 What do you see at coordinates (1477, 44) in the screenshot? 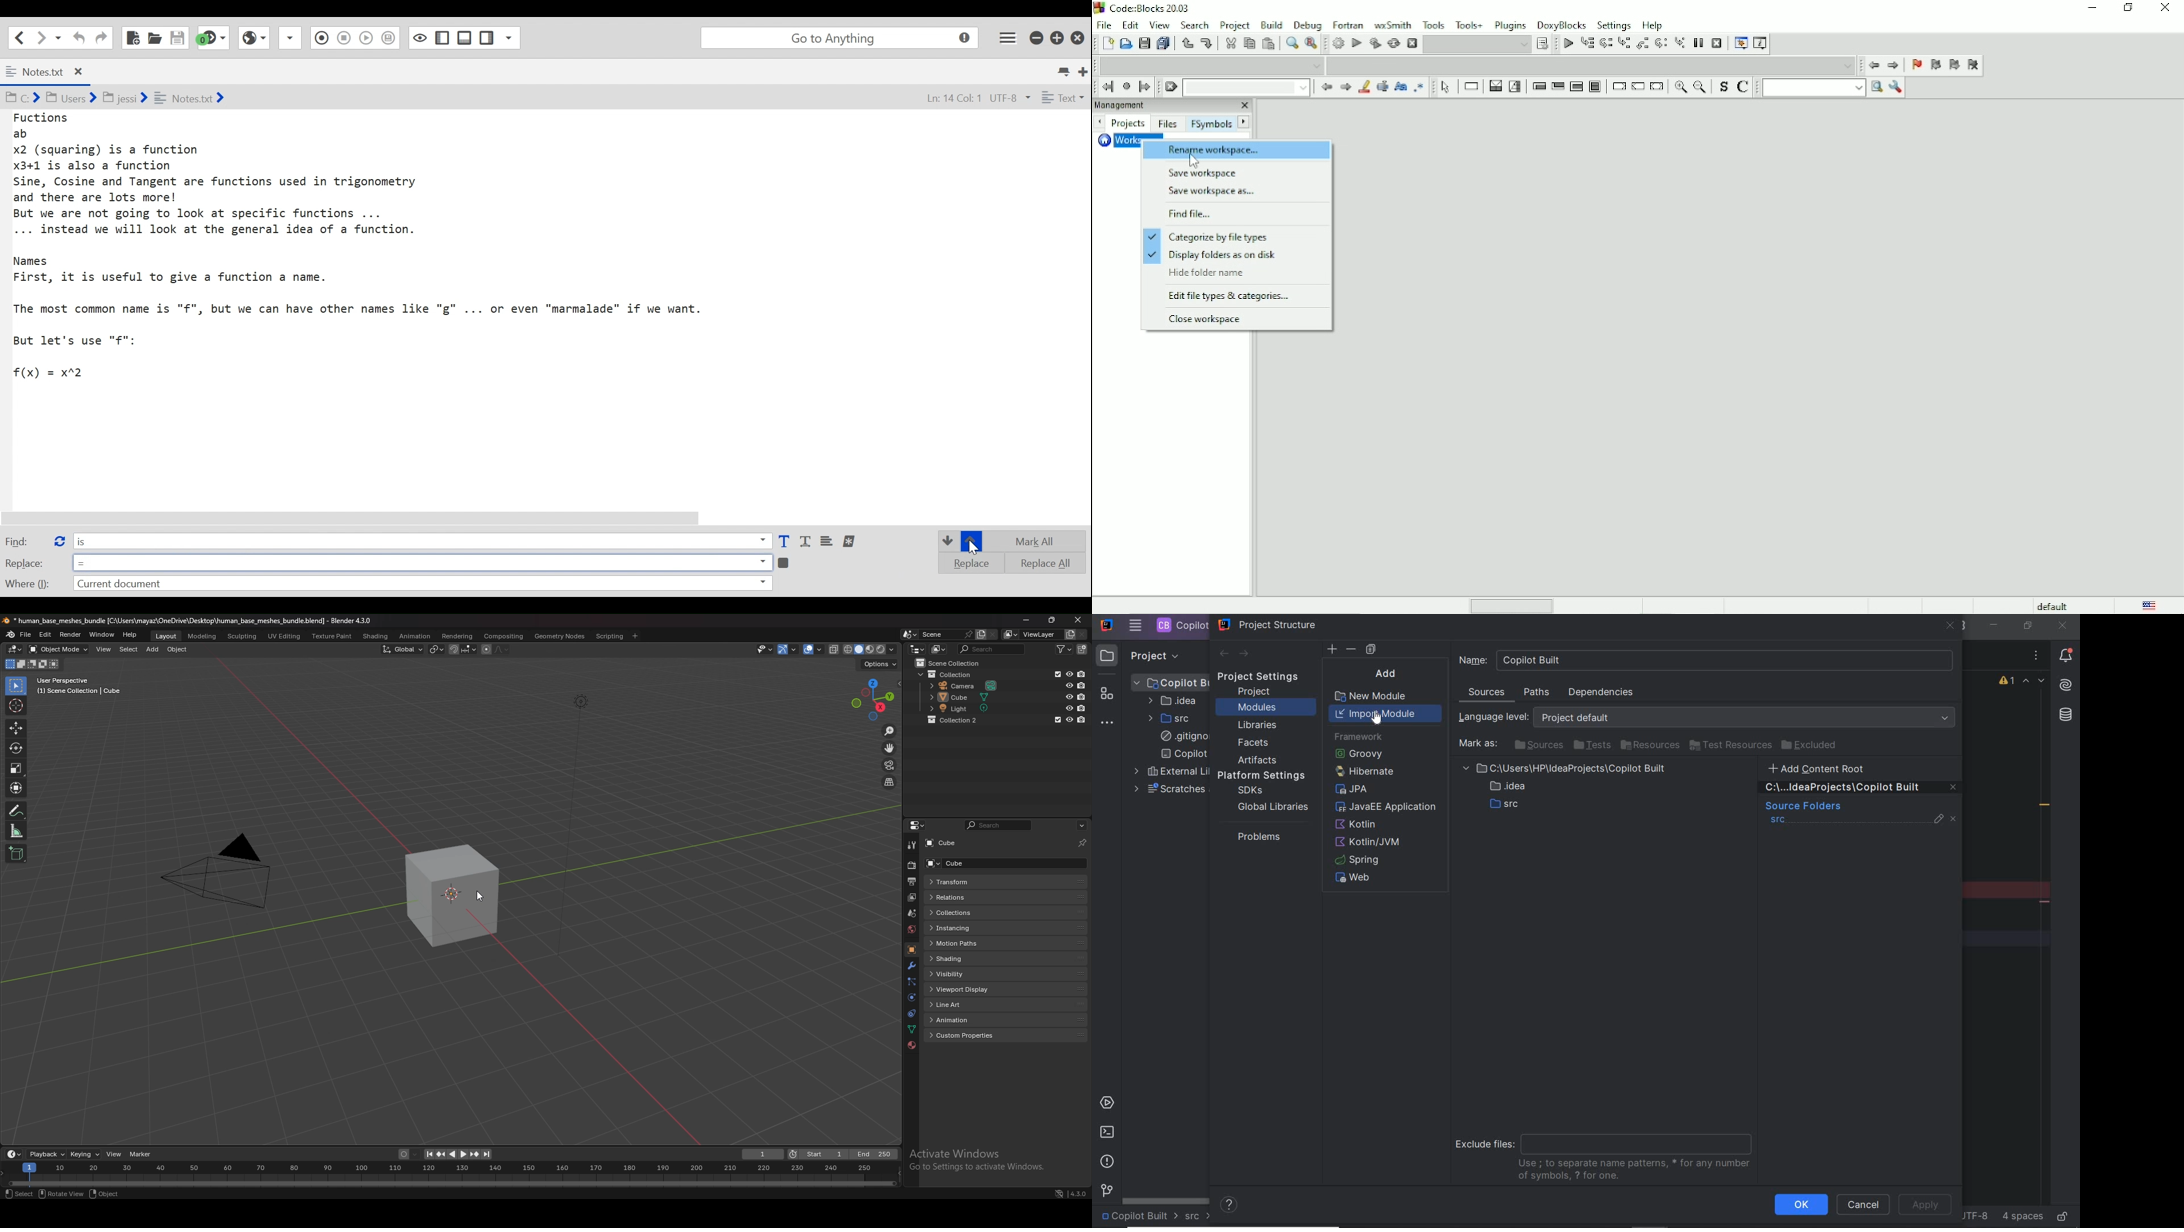
I see `Drop down` at bounding box center [1477, 44].